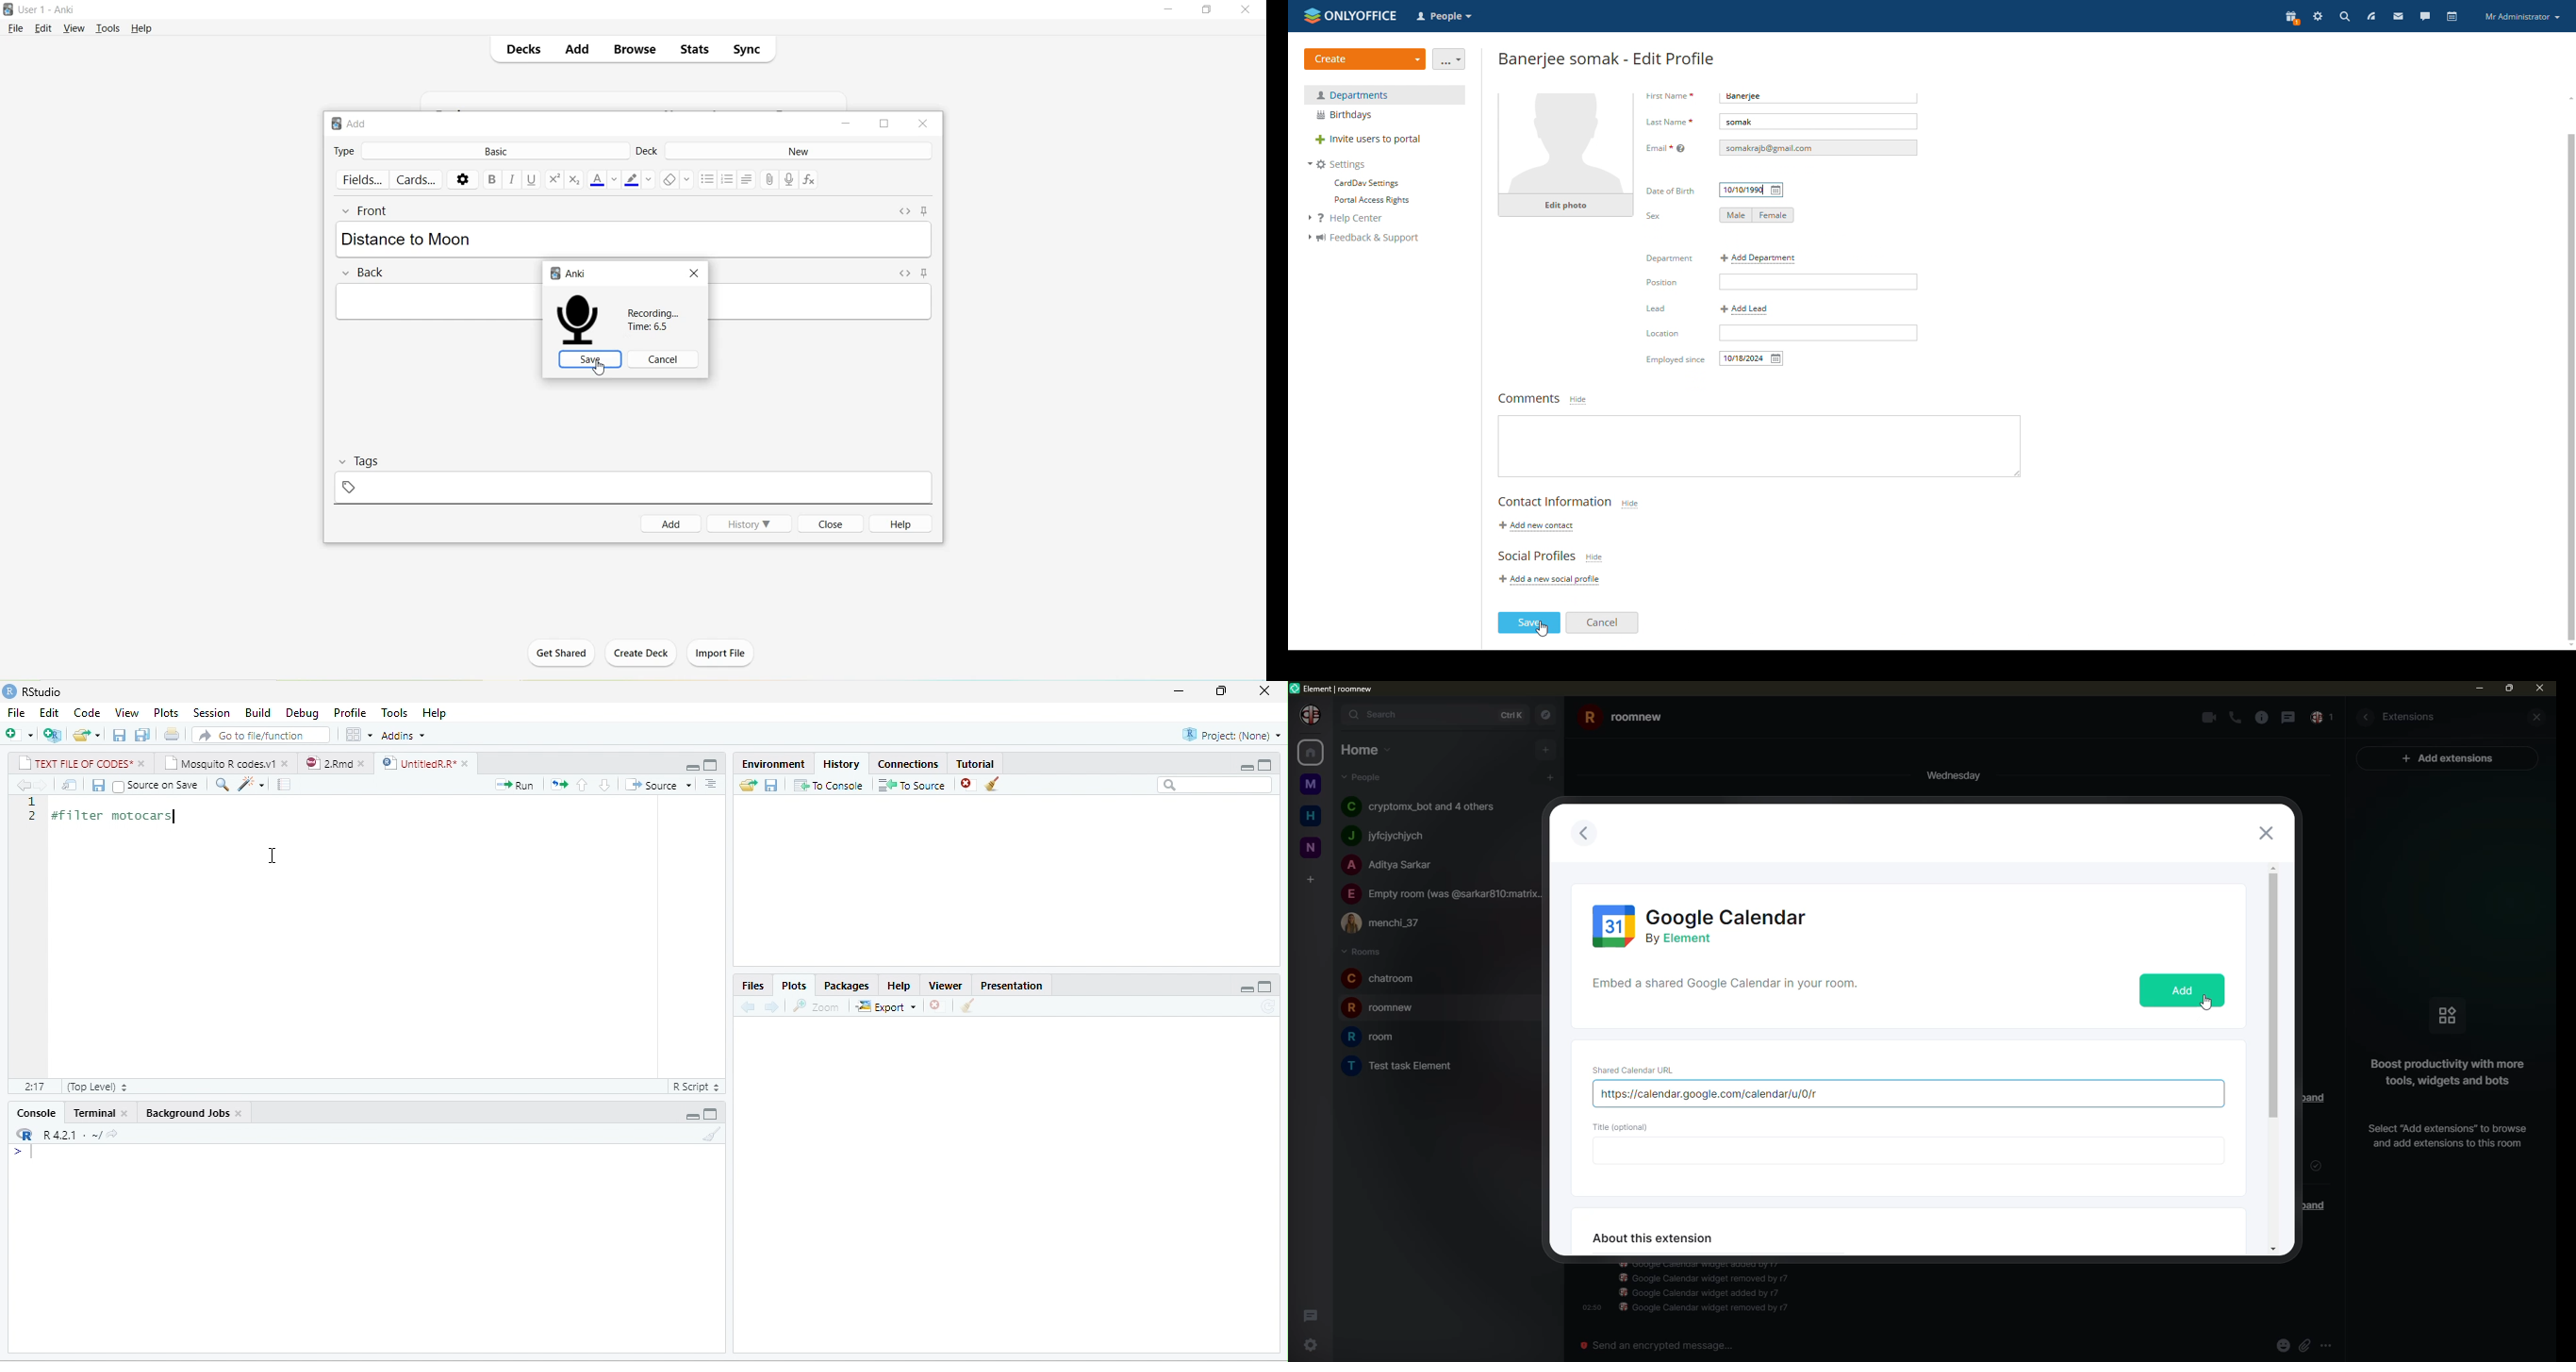 The height and width of the screenshot is (1372, 2576). Describe the element at coordinates (599, 368) in the screenshot. I see `cursor` at that location.